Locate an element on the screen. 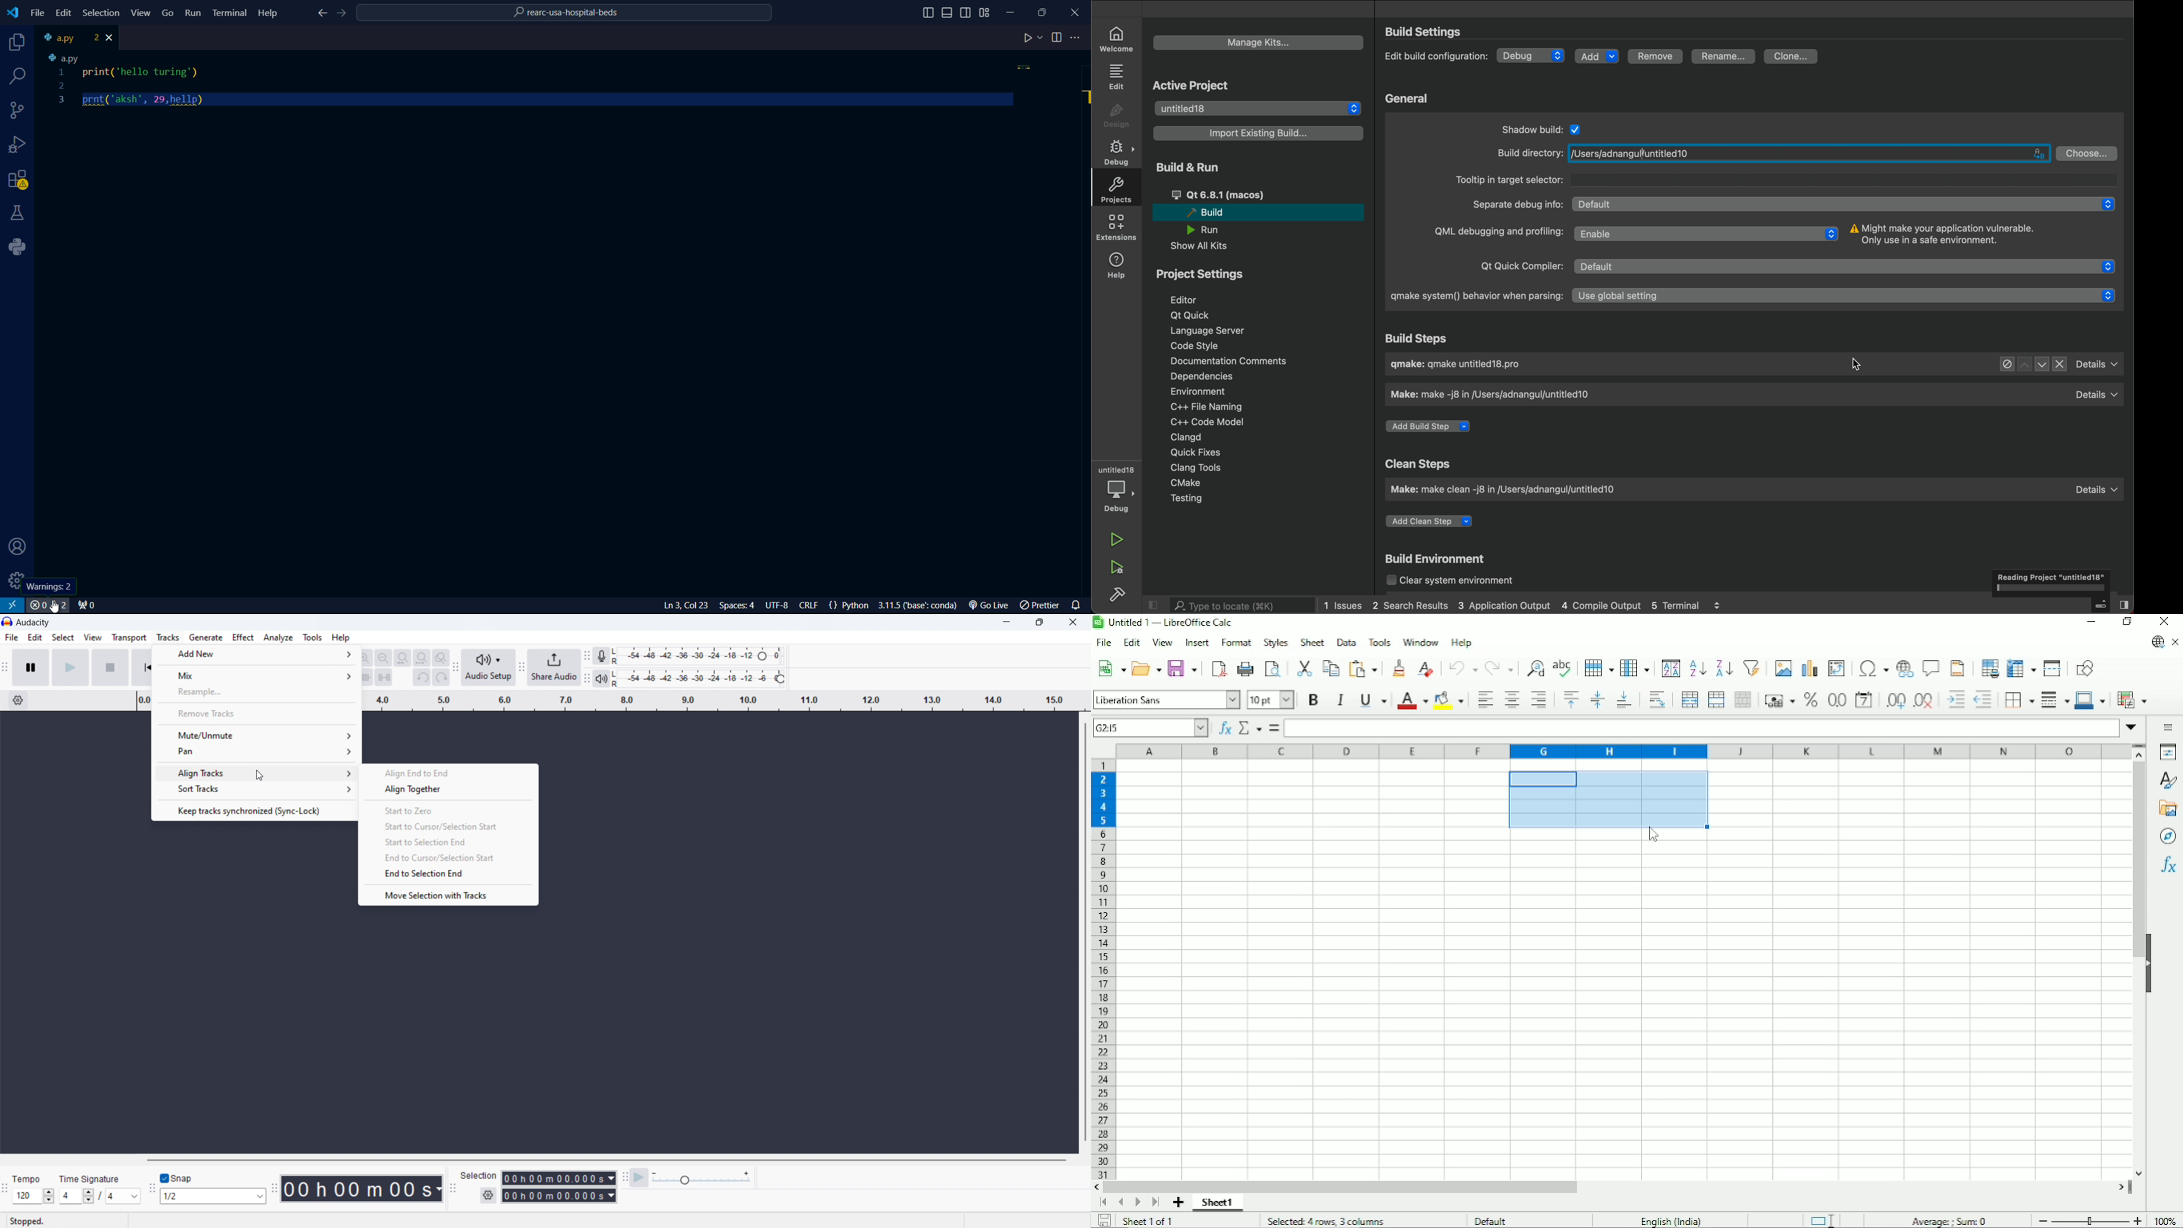 The height and width of the screenshot is (1232, 2184). quick is located at coordinates (1191, 453).